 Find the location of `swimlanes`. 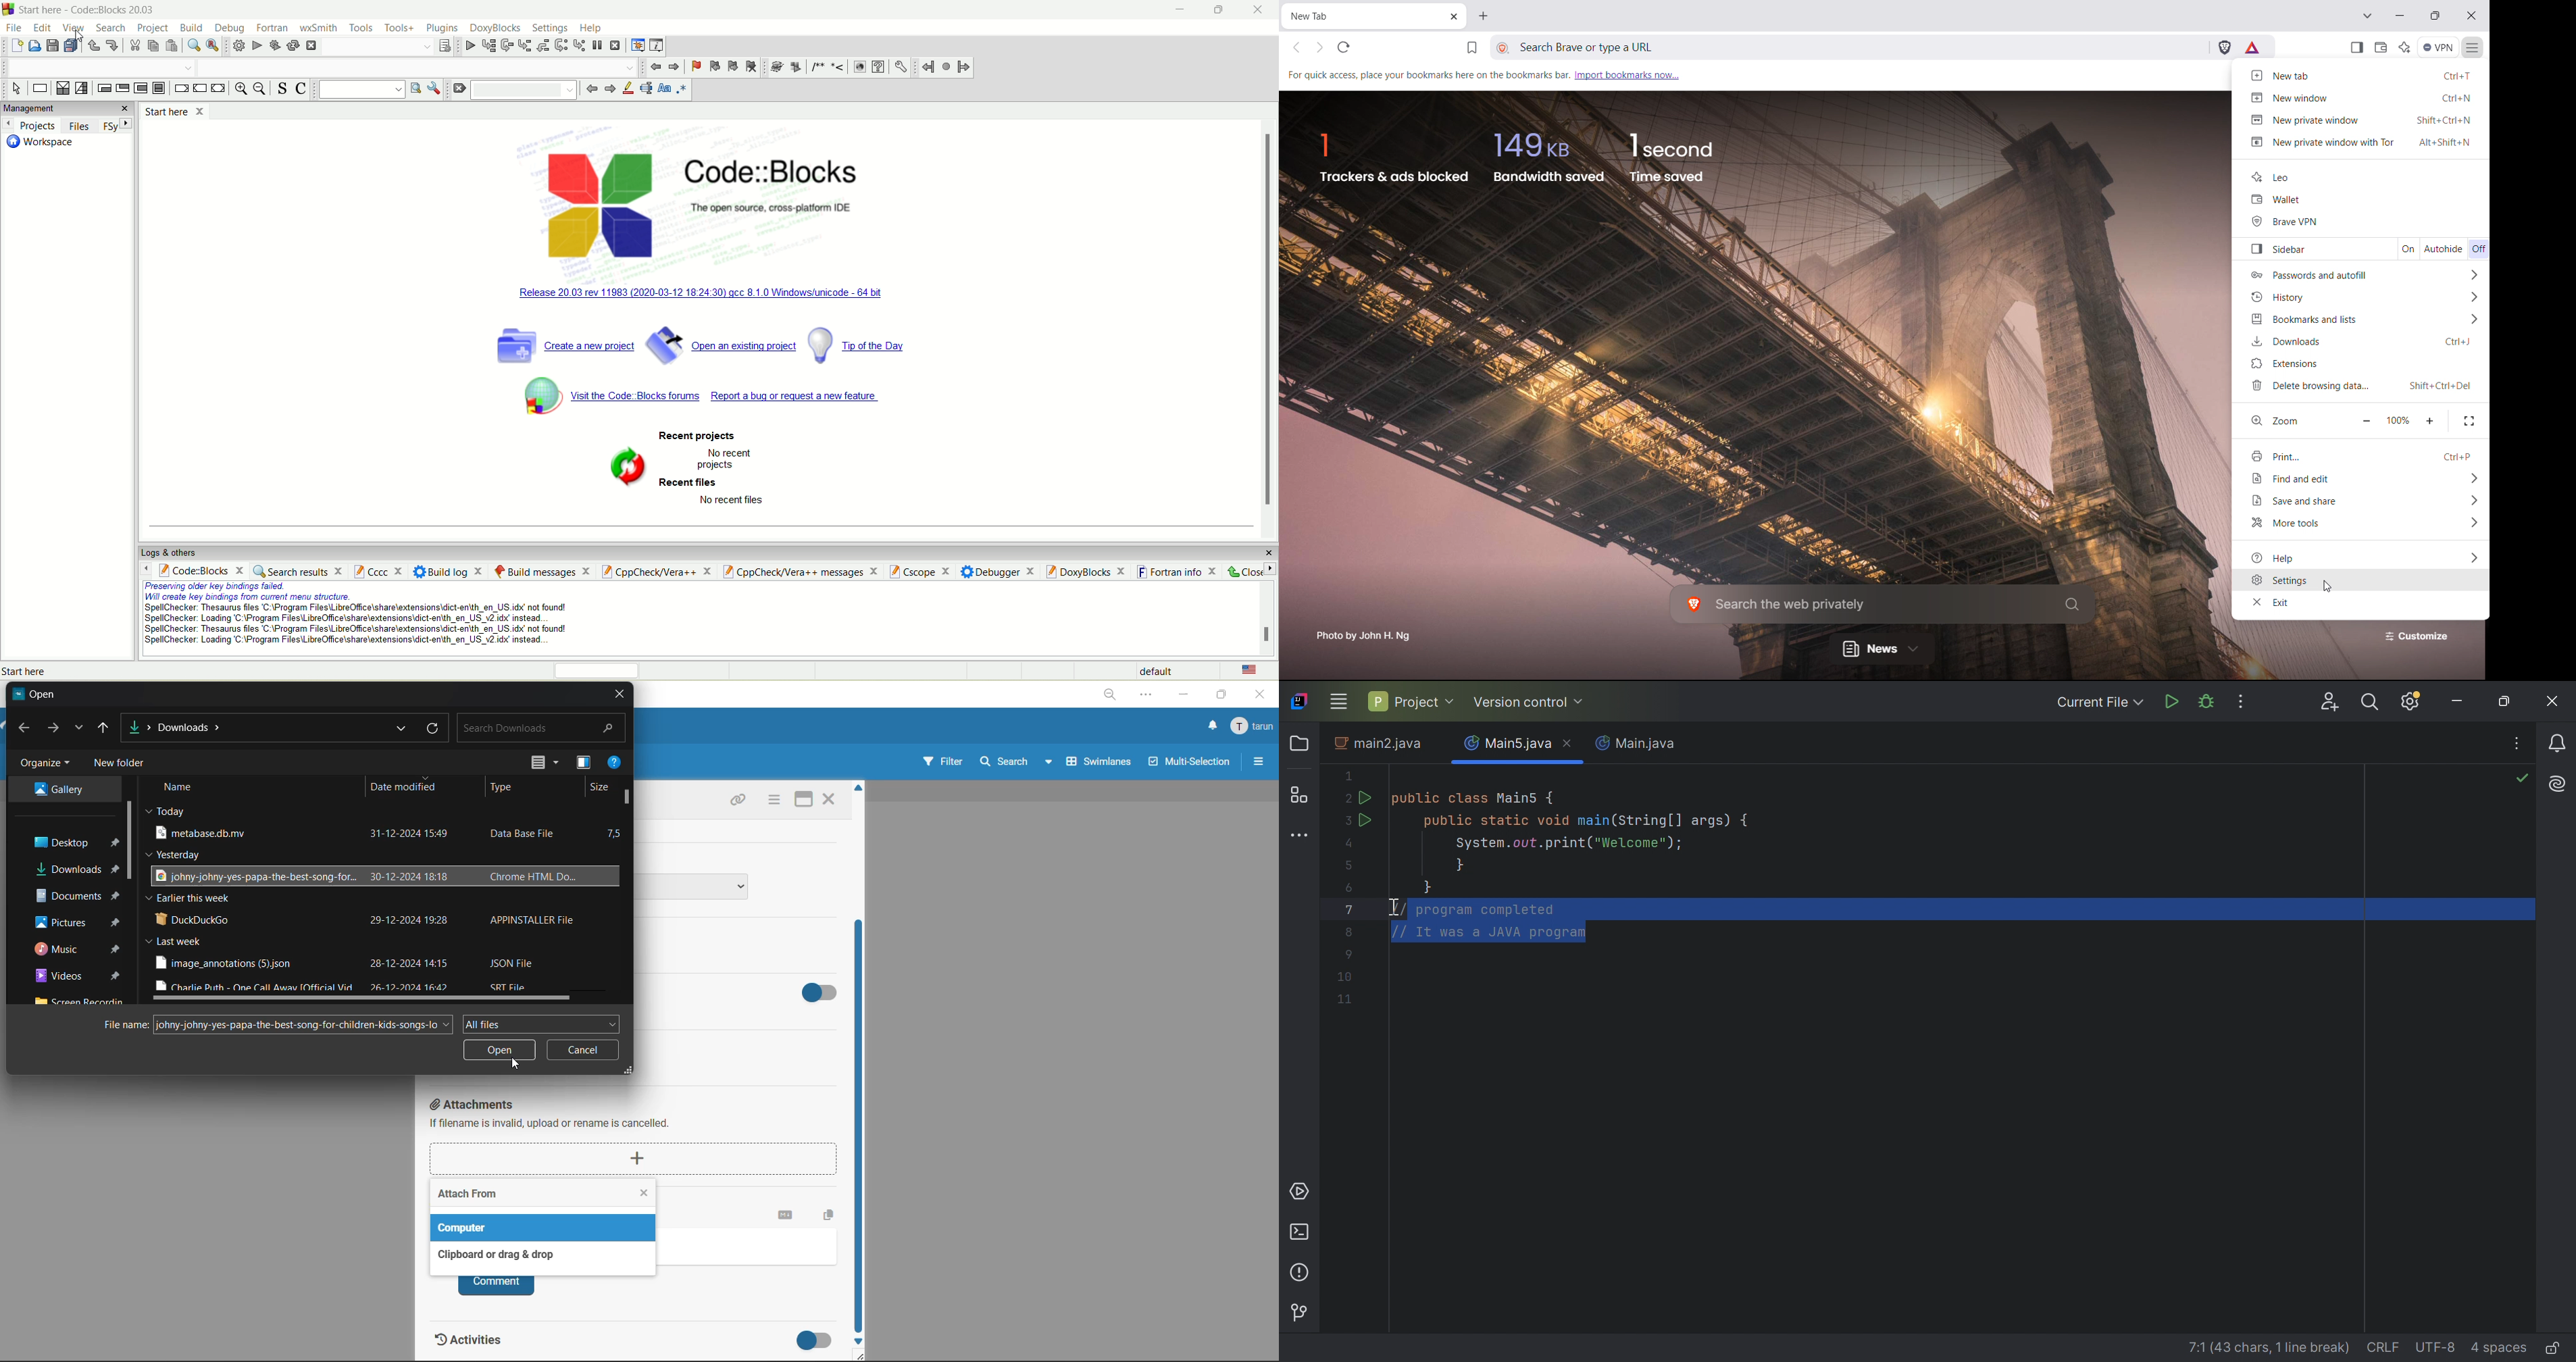

swimlanes is located at coordinates (1100, 761).